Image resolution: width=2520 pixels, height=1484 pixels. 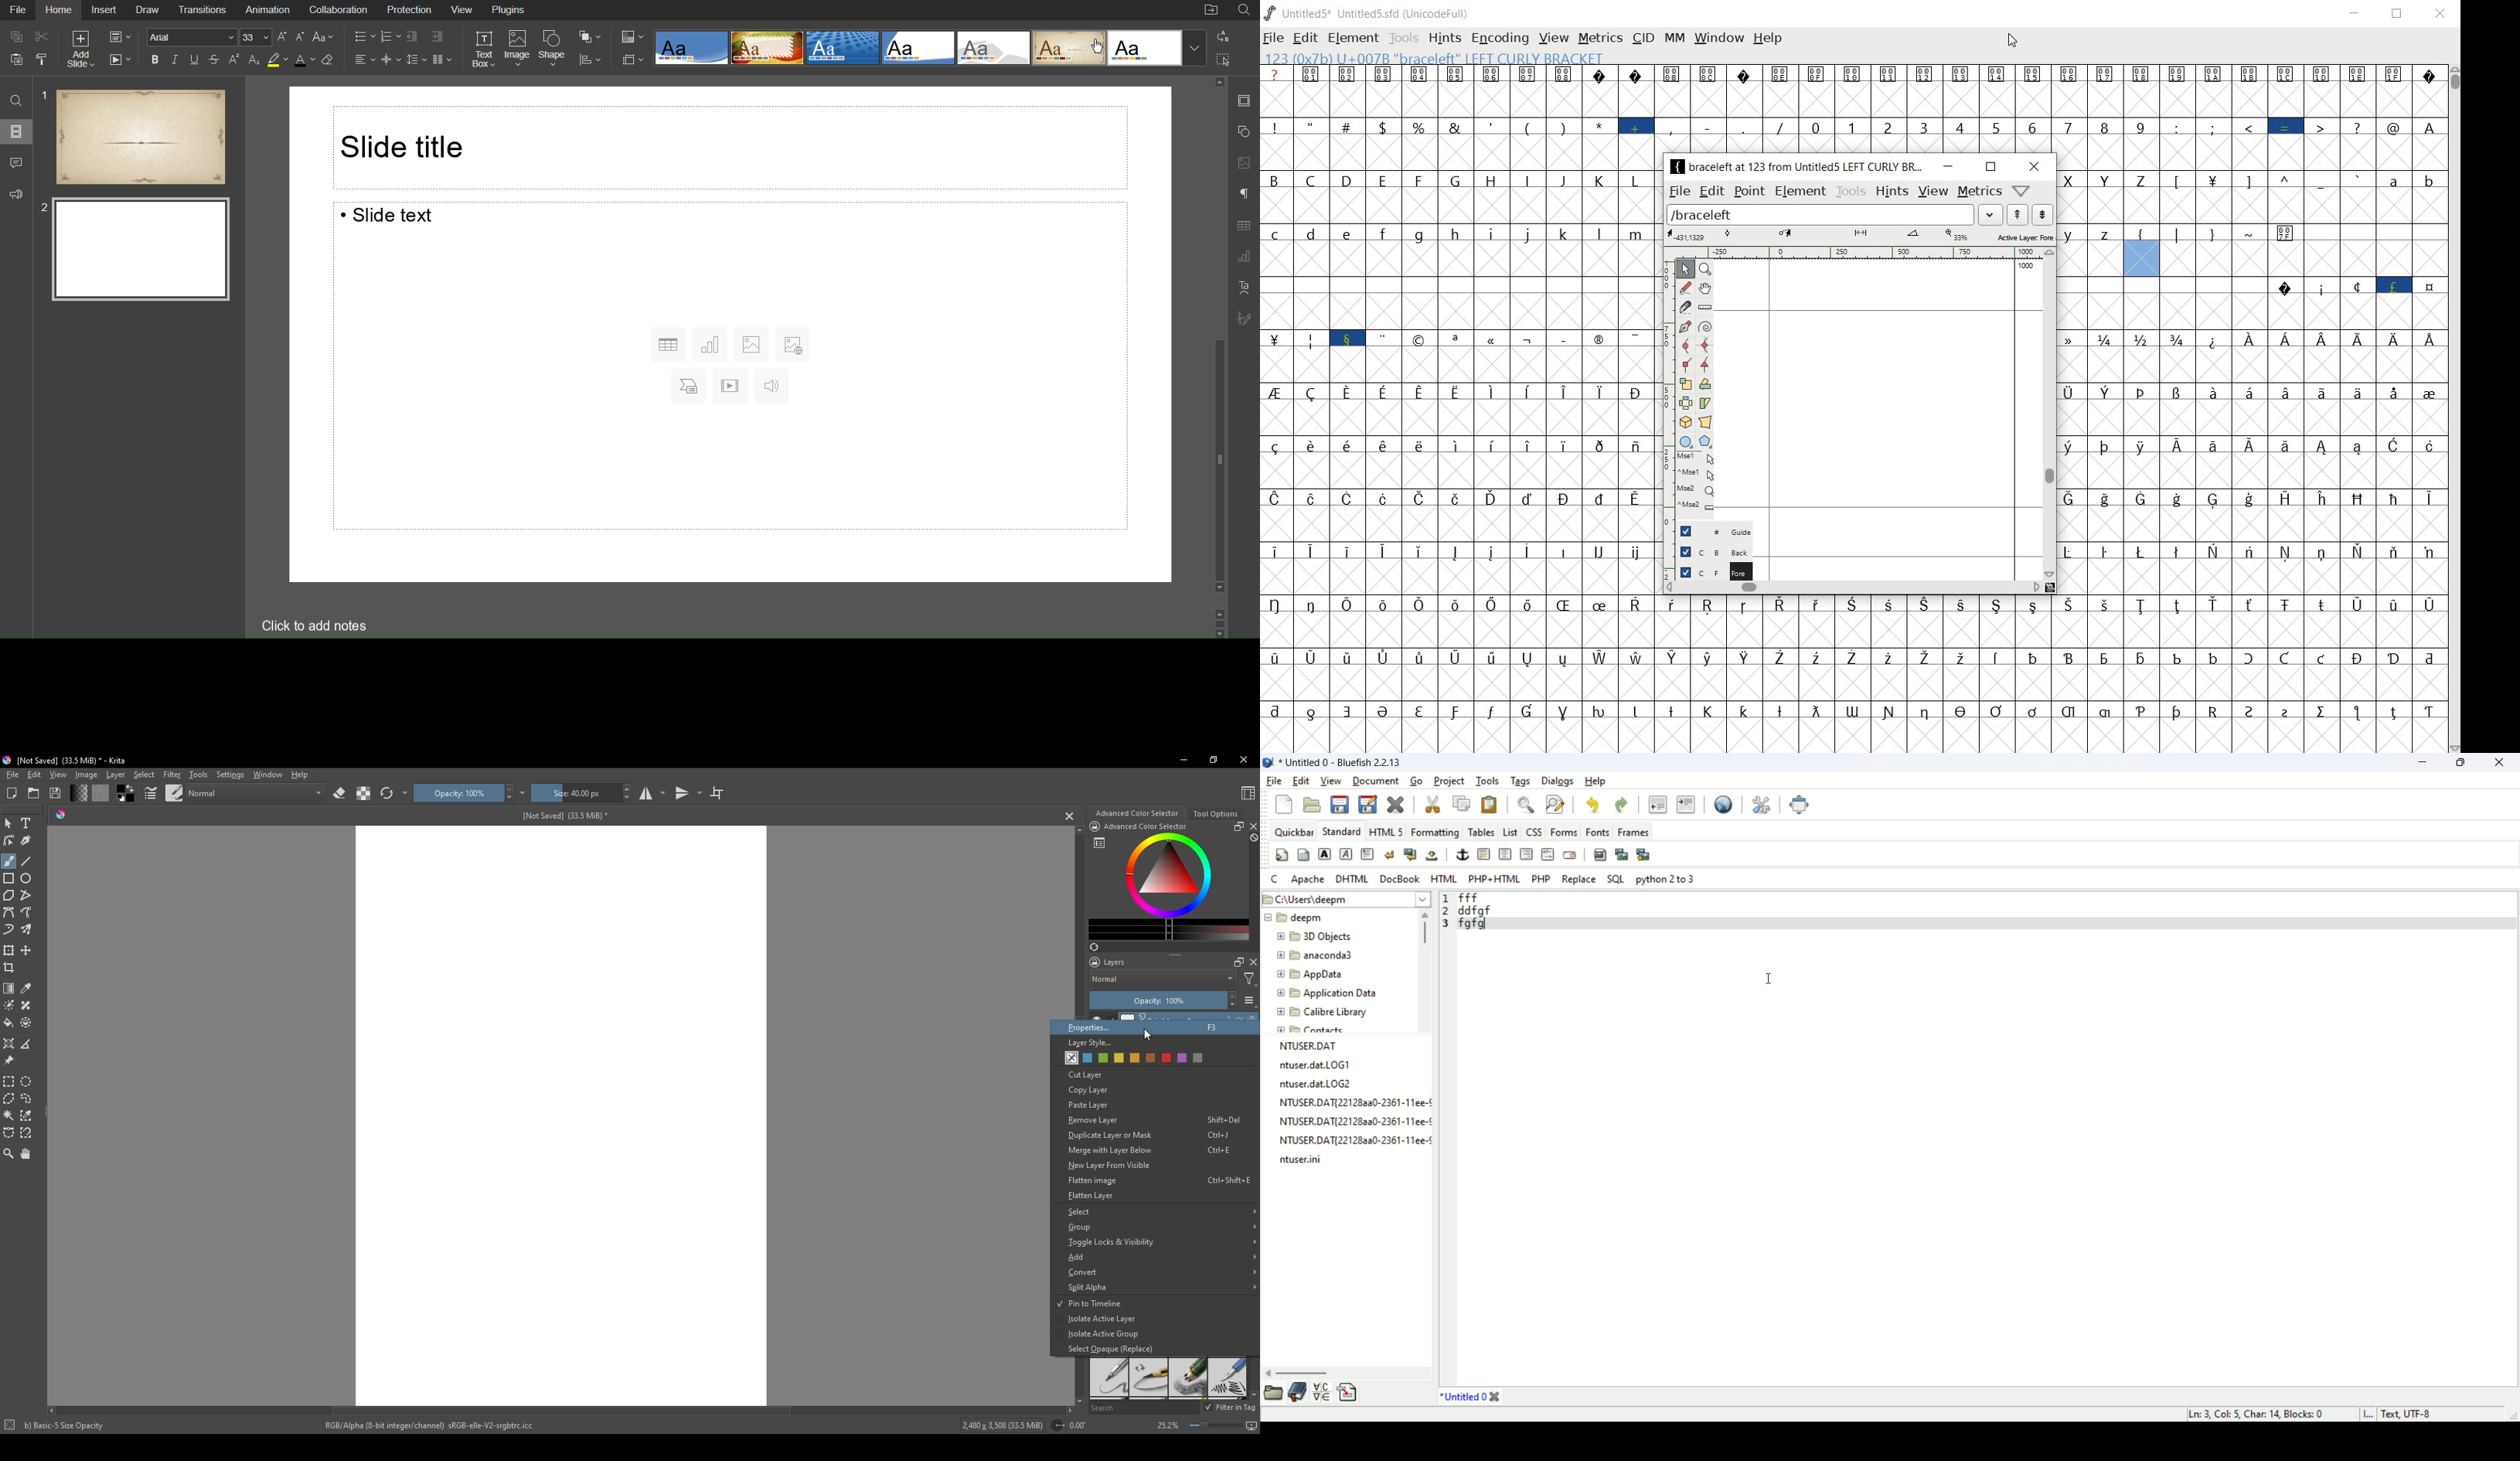 I want to click on Isolate Active Layer, so click(x=1097, y=1321).